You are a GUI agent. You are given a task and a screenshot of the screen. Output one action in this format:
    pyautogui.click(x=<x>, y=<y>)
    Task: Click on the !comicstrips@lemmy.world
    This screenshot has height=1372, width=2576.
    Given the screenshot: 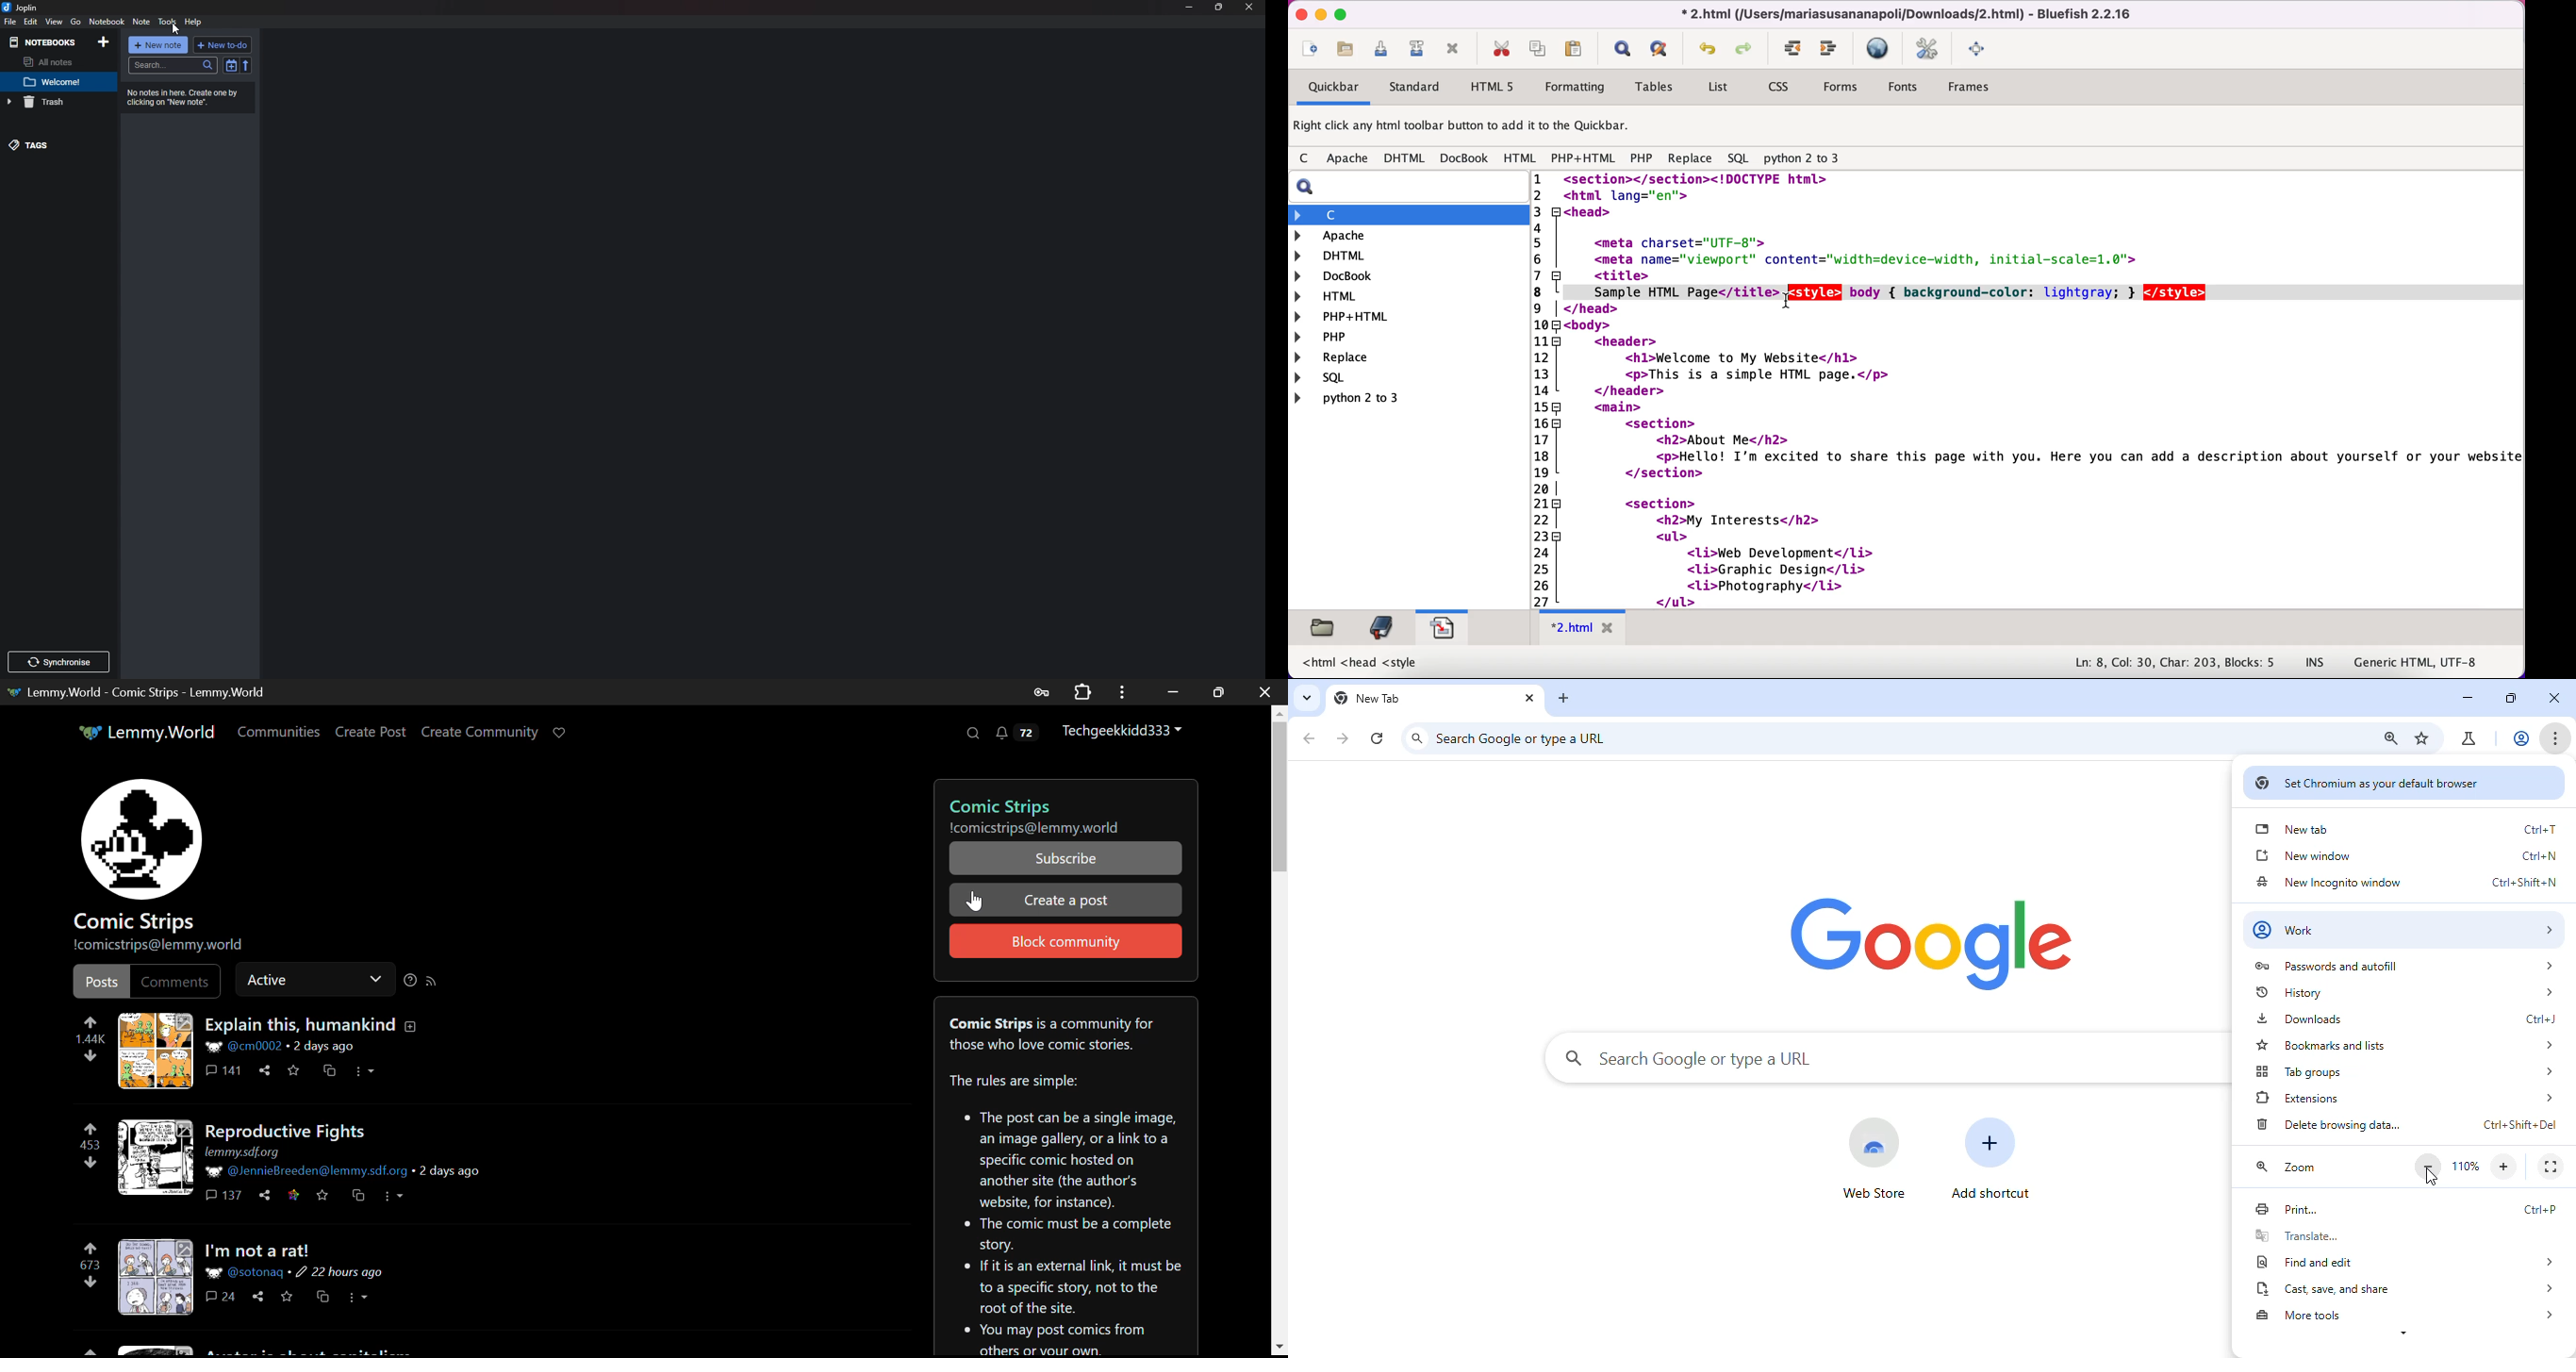 What is the action you would take?
    pyautogui.click(x=162, y=945)
    